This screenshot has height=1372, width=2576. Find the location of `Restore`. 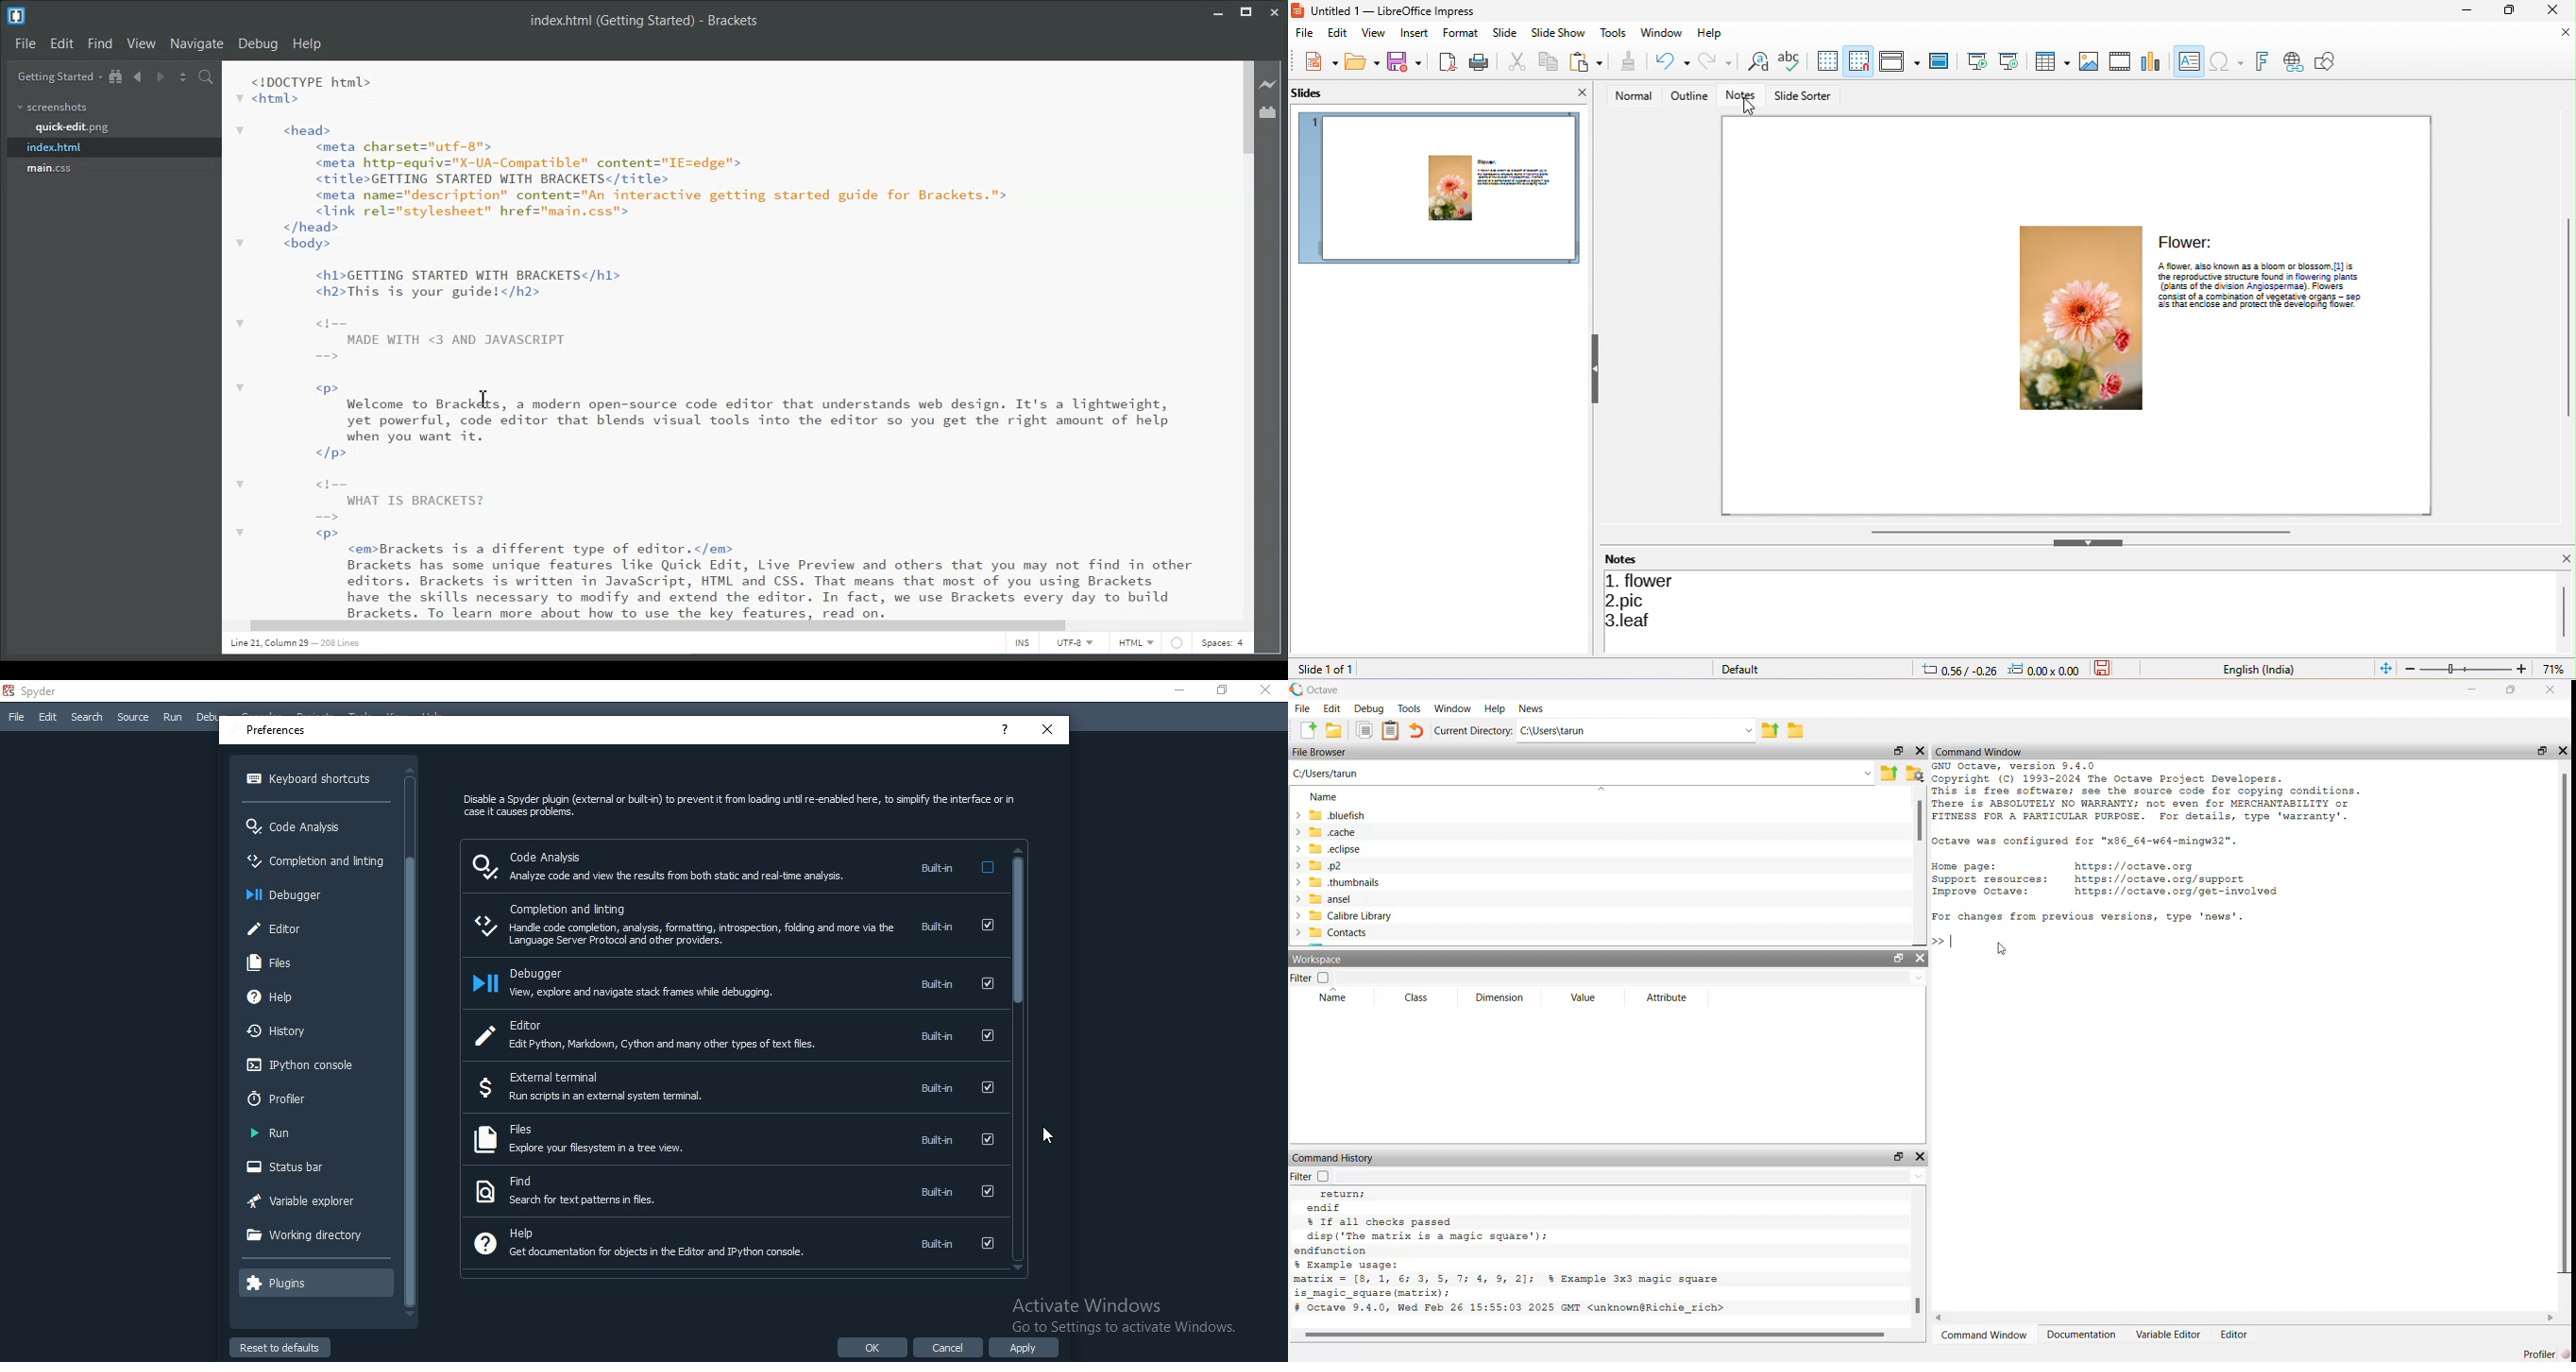

Restore is located at coordinates (1221, 691).